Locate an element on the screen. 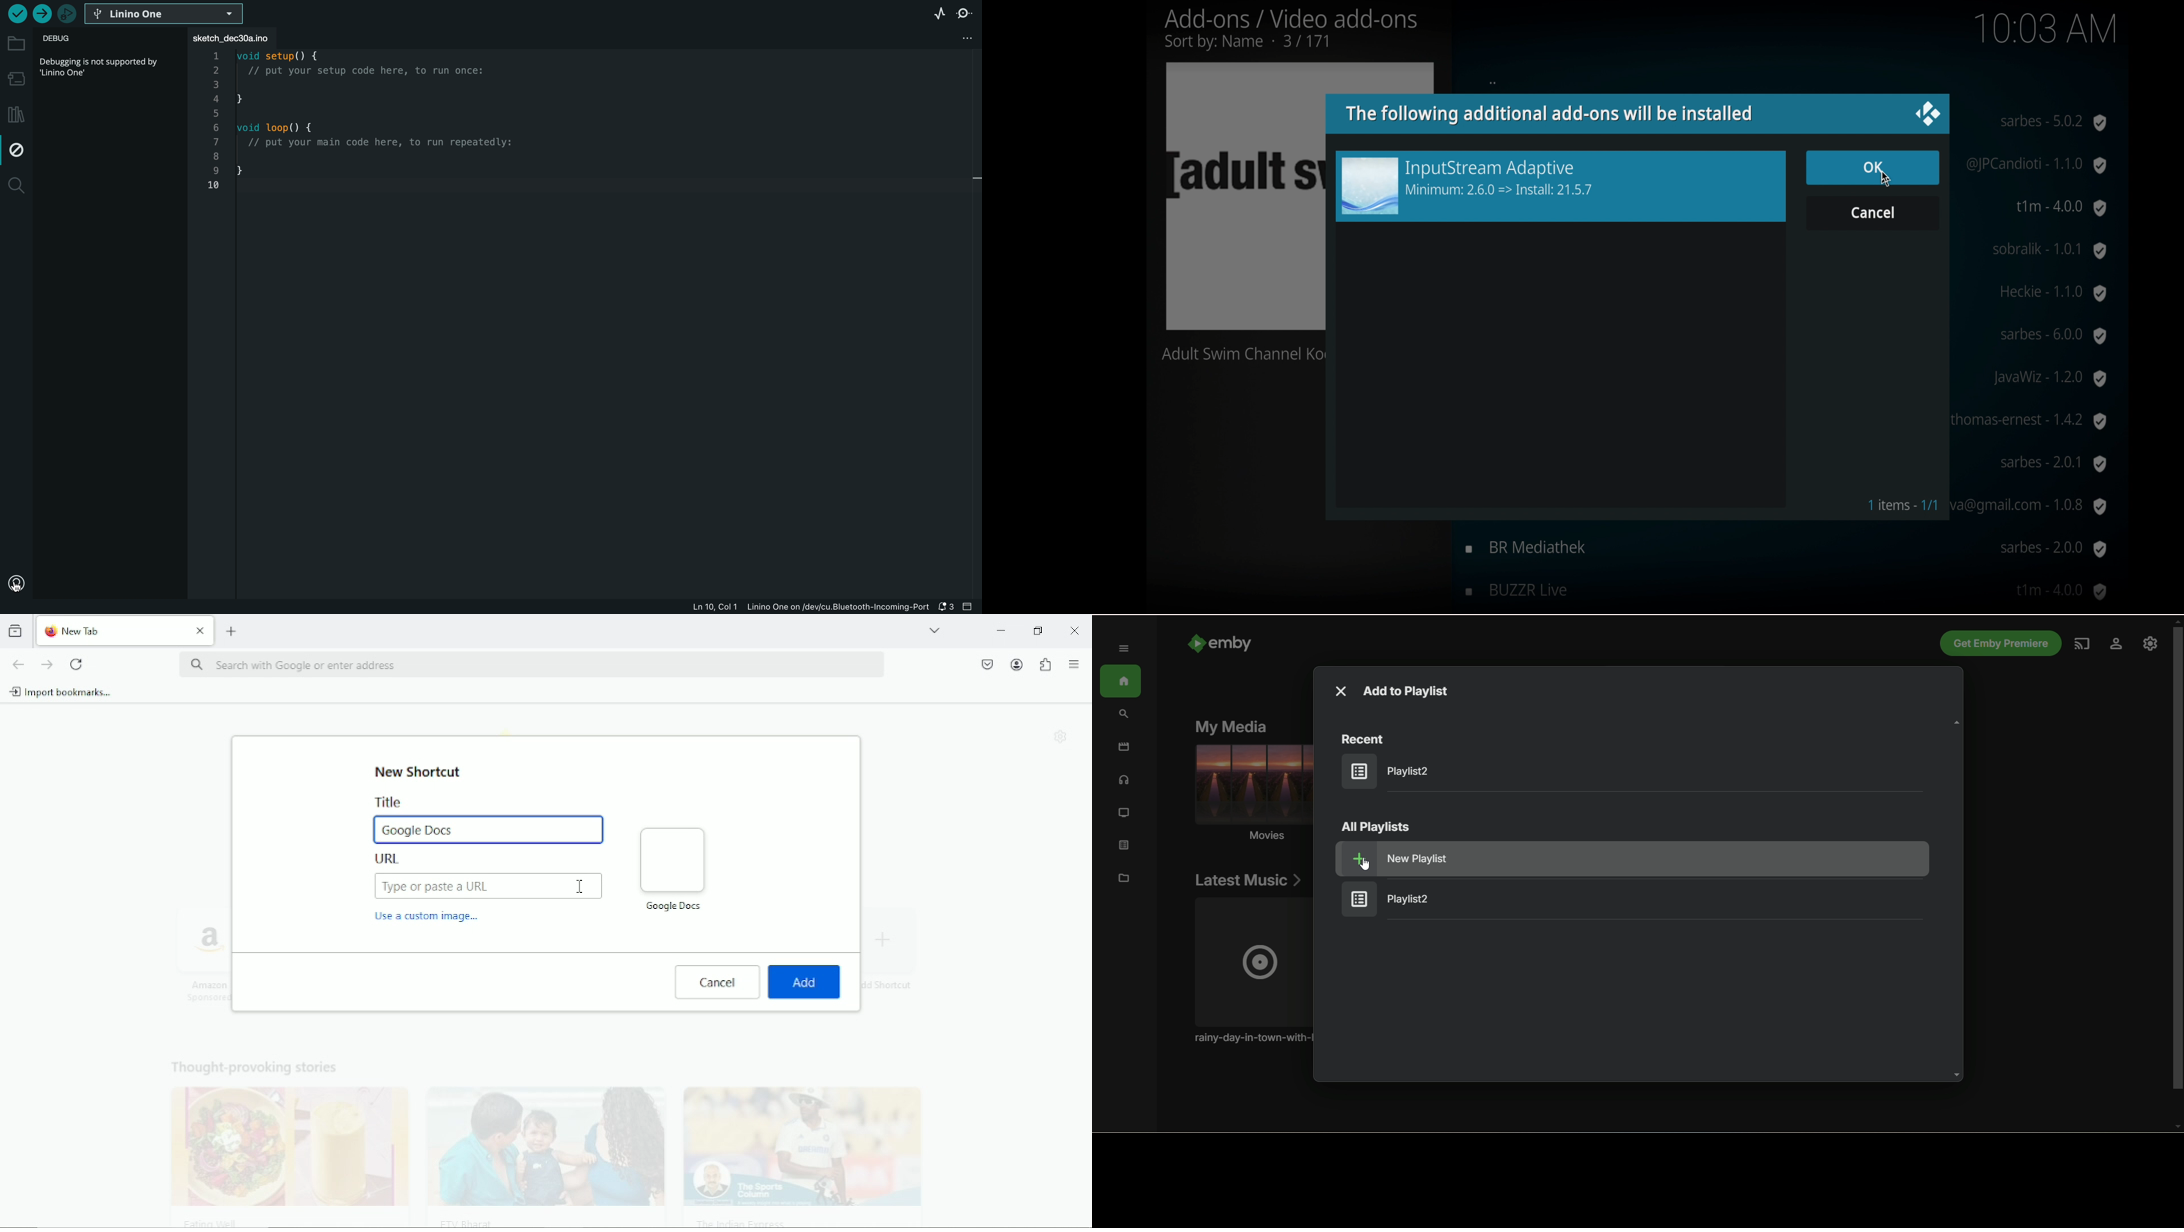  cancel is located at coordinates (717, 982).